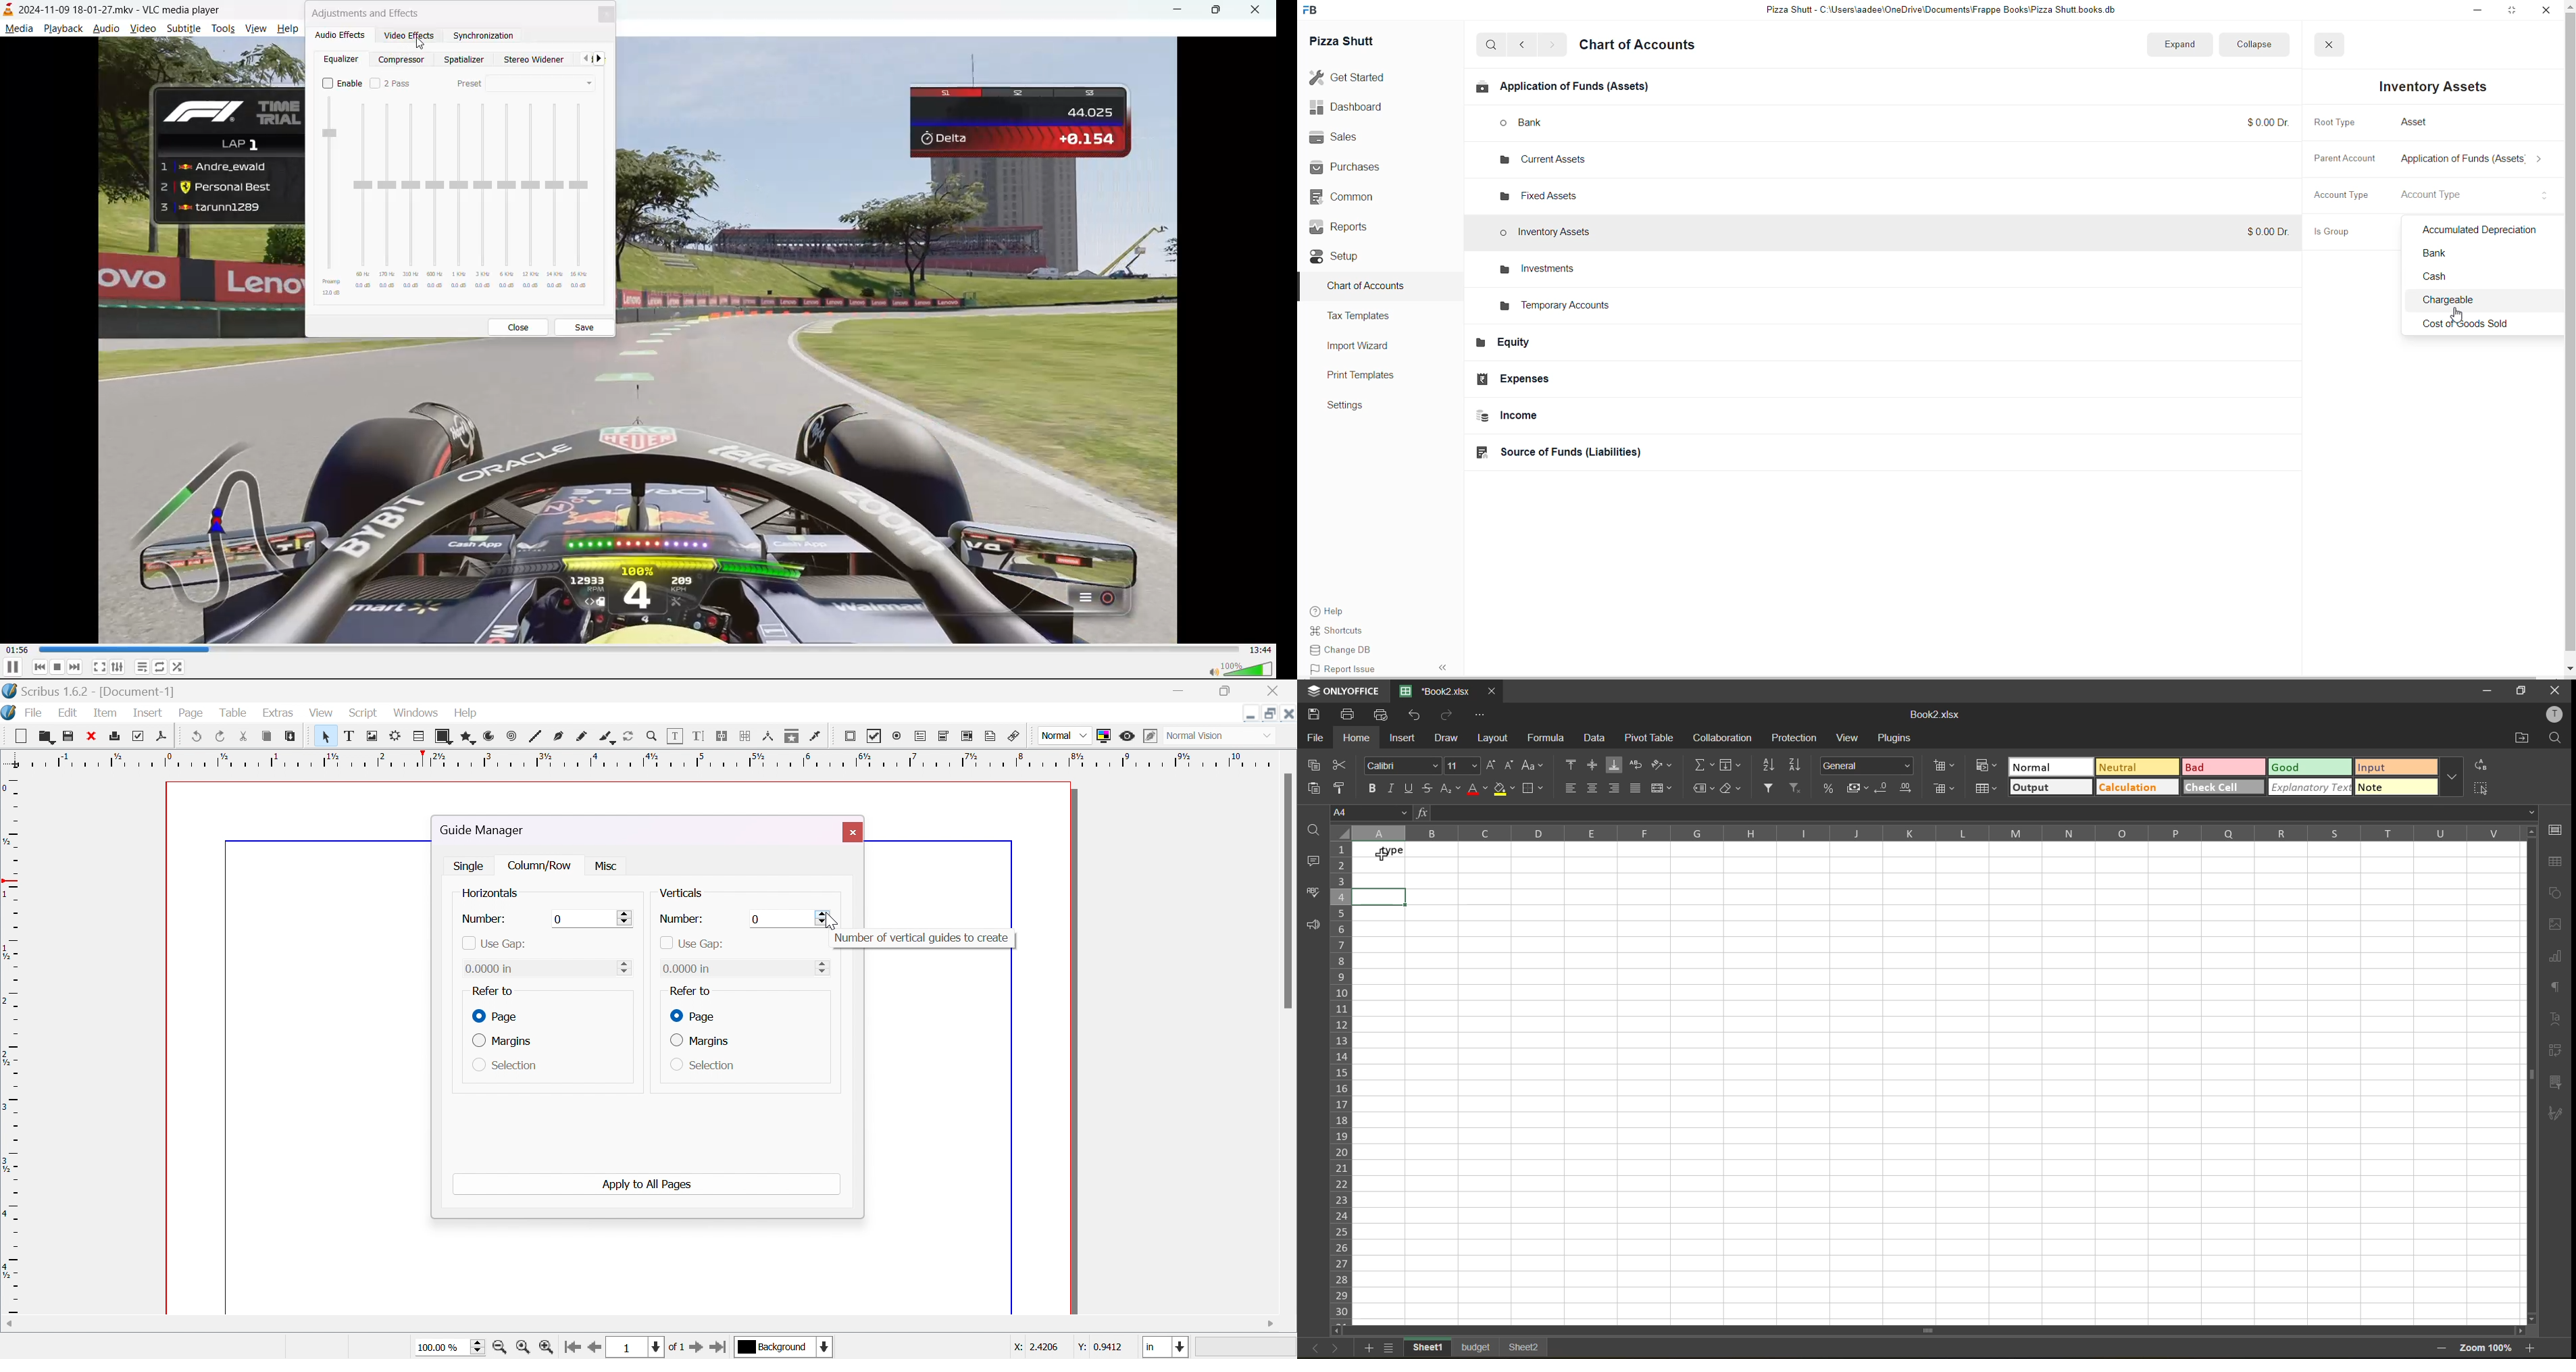 The width and height of the screenshot is (2576, 1372). Describe the element at coordinates (1064, 736) in the screenshot. I see `Normal` at that location.